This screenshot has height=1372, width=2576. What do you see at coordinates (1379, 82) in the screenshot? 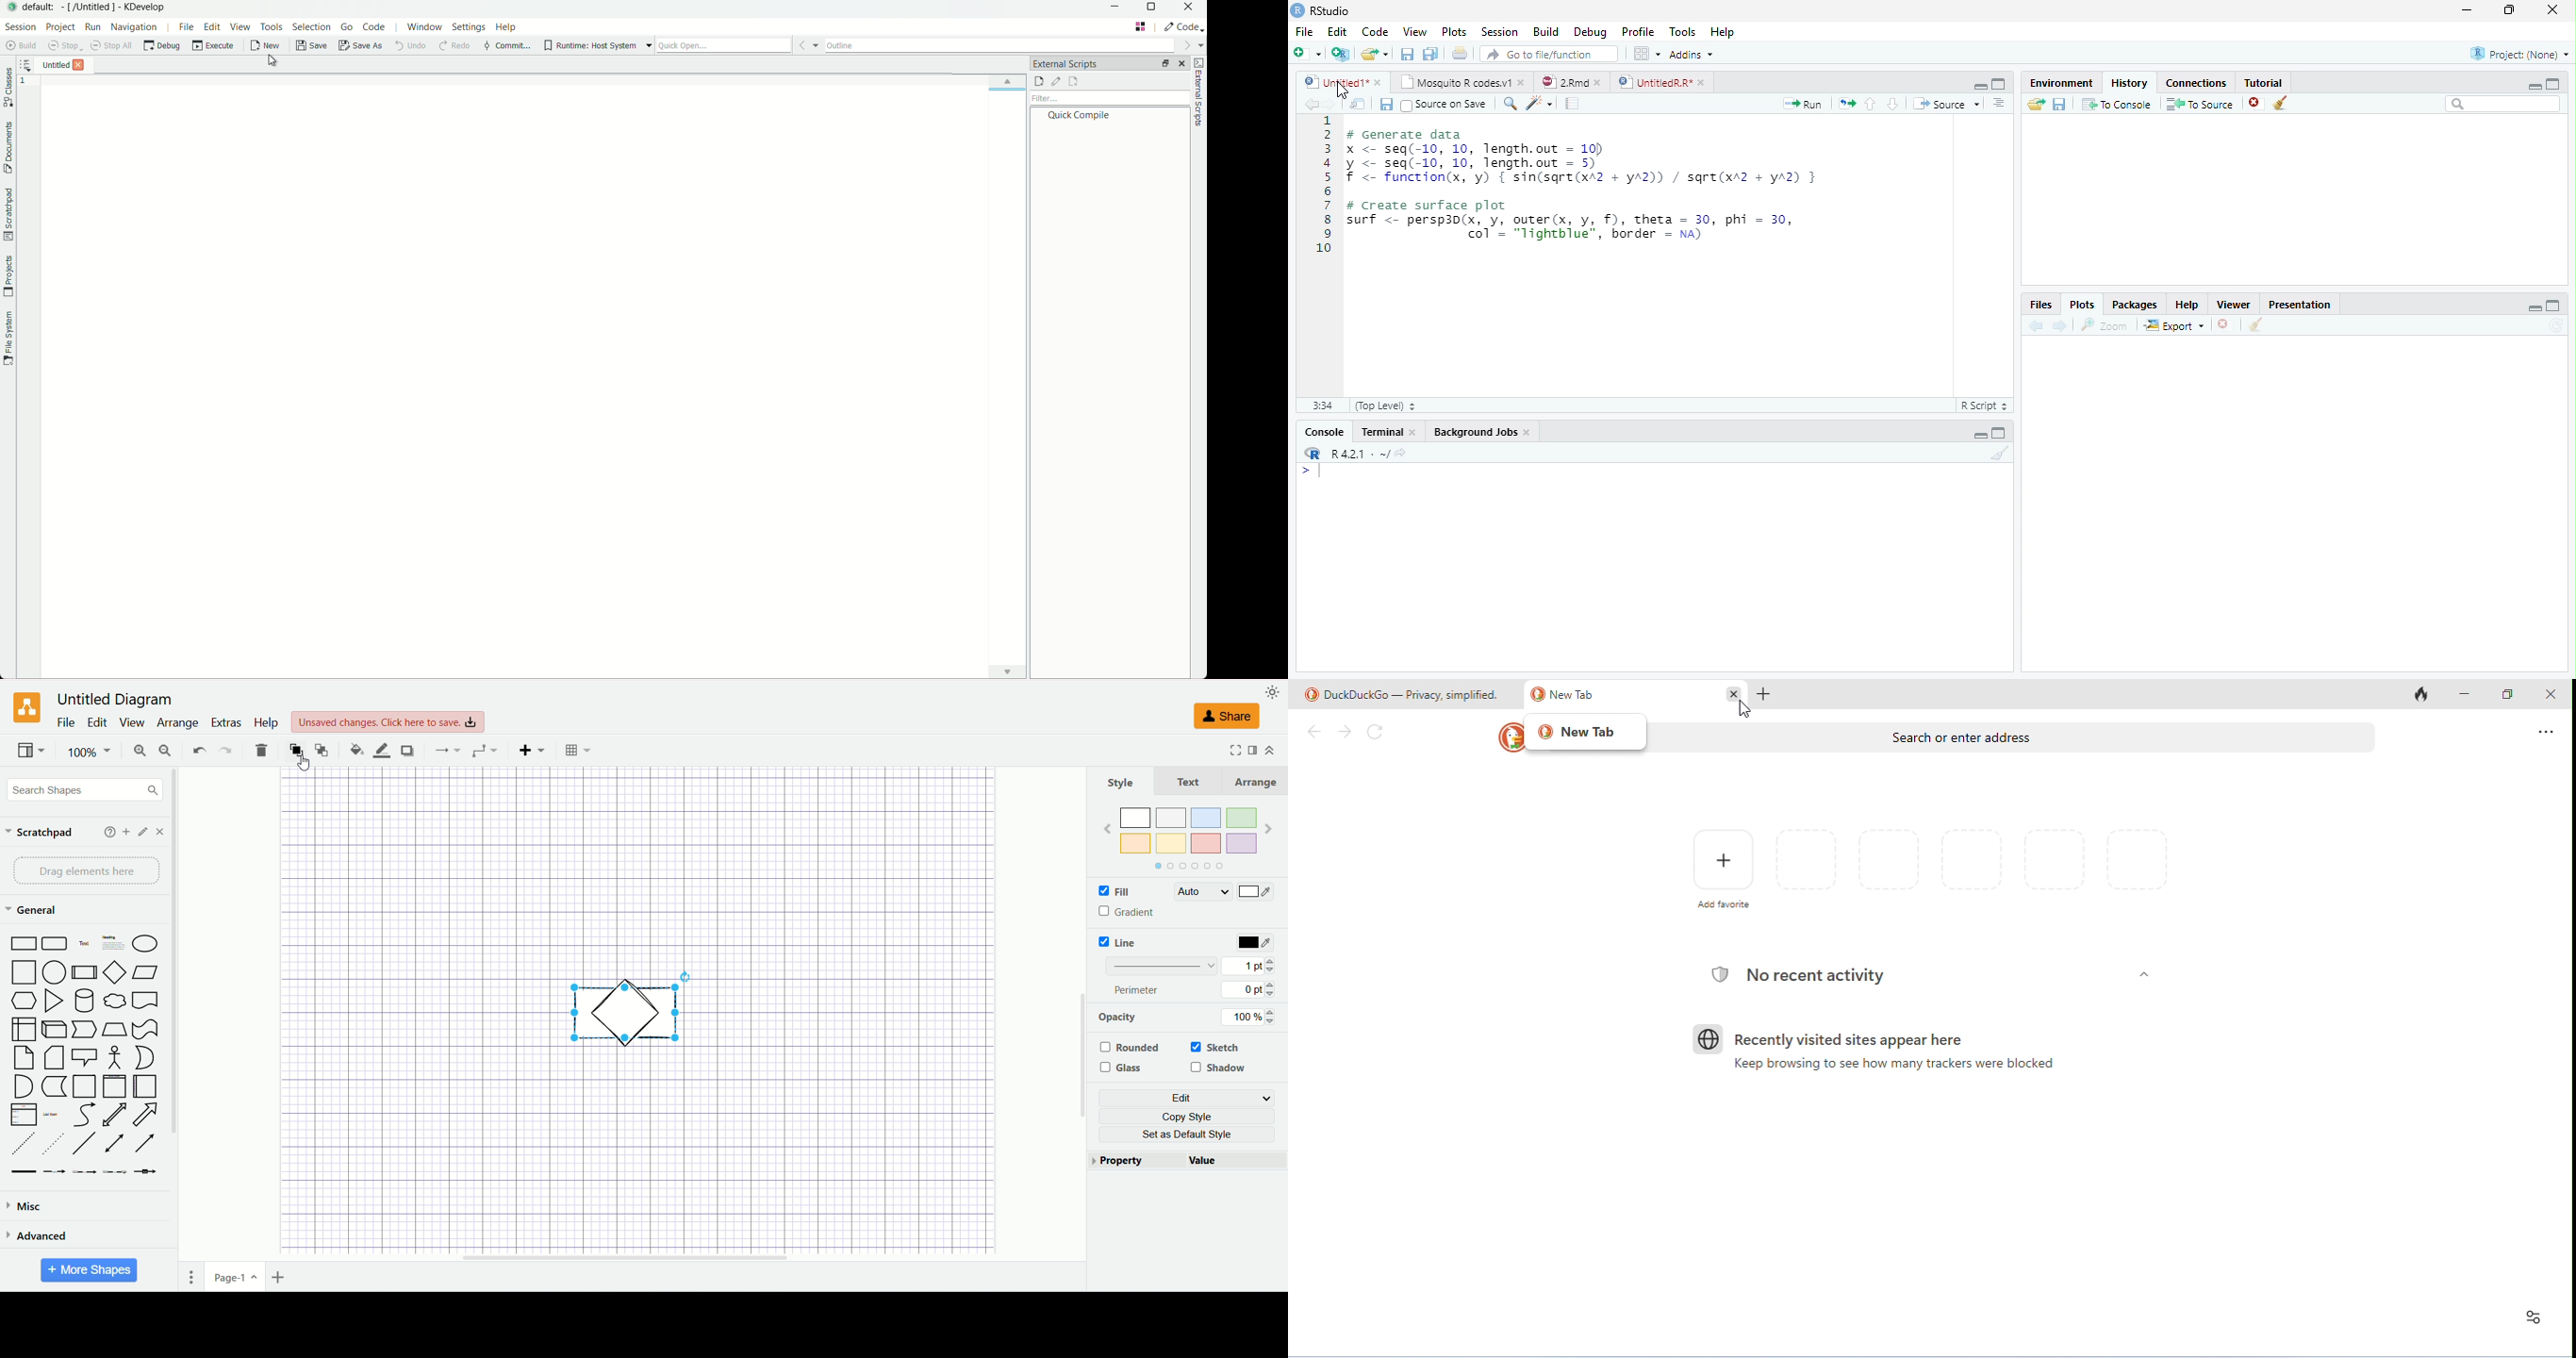
I see `close` at bounding box center [1379, 82].